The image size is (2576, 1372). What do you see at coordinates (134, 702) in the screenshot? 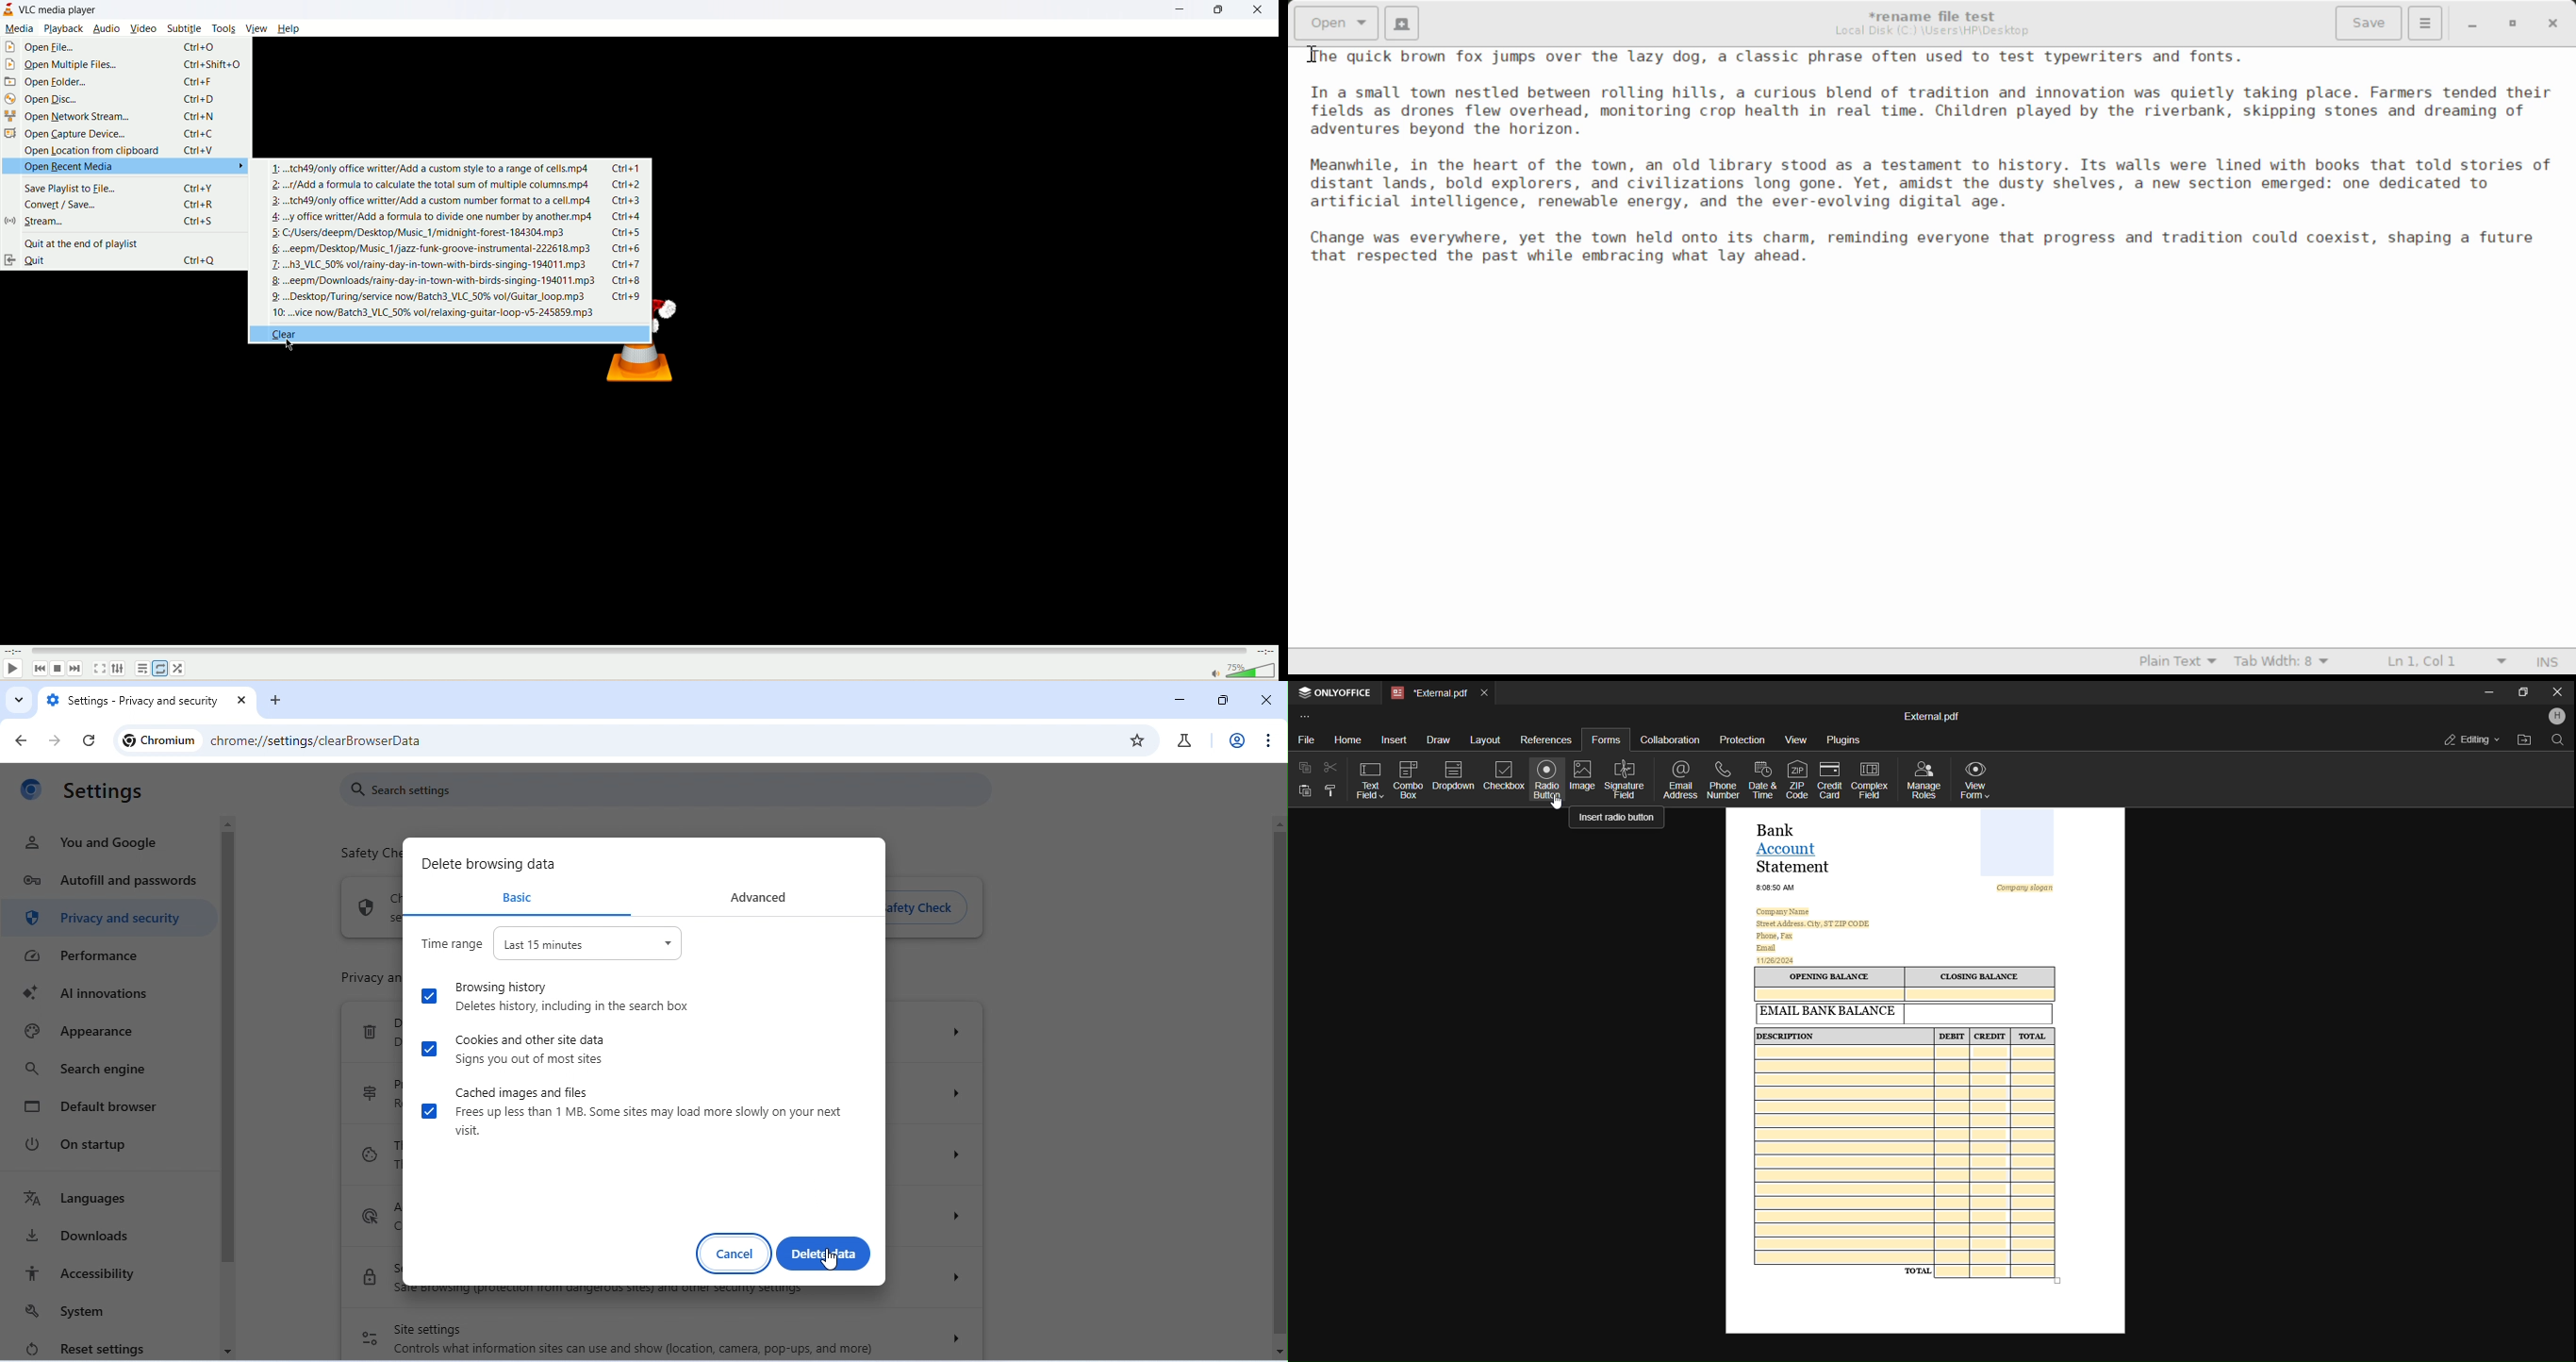
I see `settings-privacy and security` at bounding box center [134, 702].